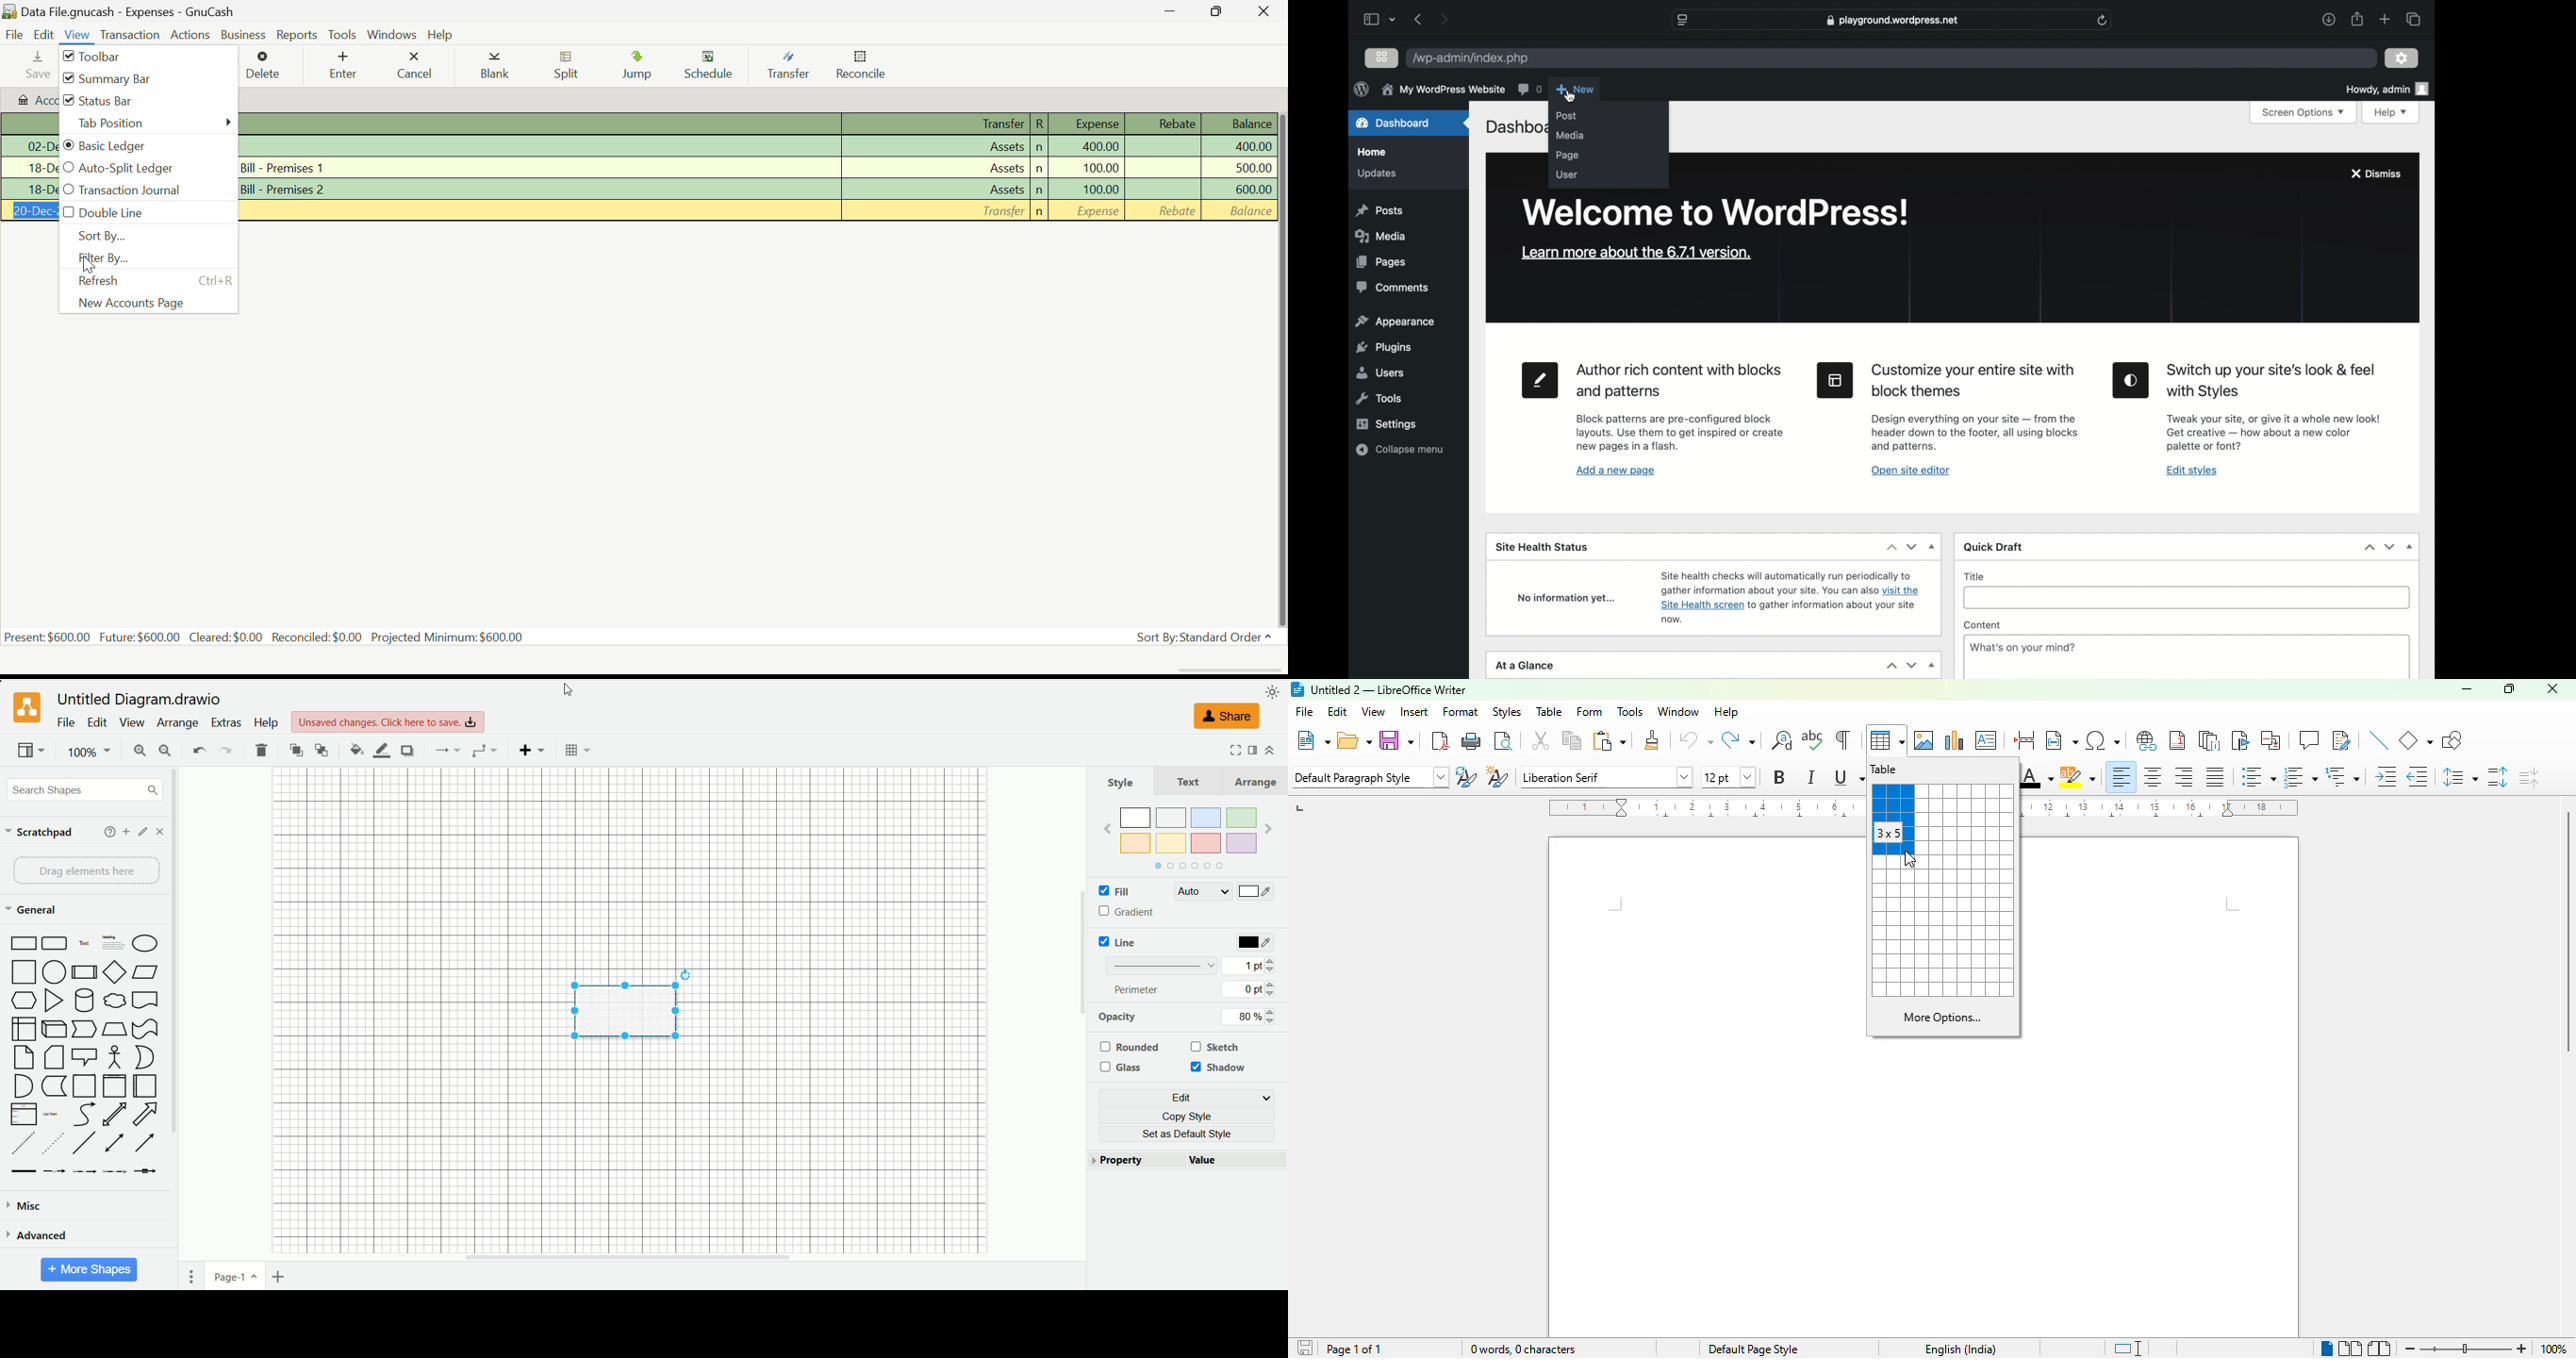 This screenshot has width=2576, height=1372. I want to click on 1 pt, so click(1248, 965).